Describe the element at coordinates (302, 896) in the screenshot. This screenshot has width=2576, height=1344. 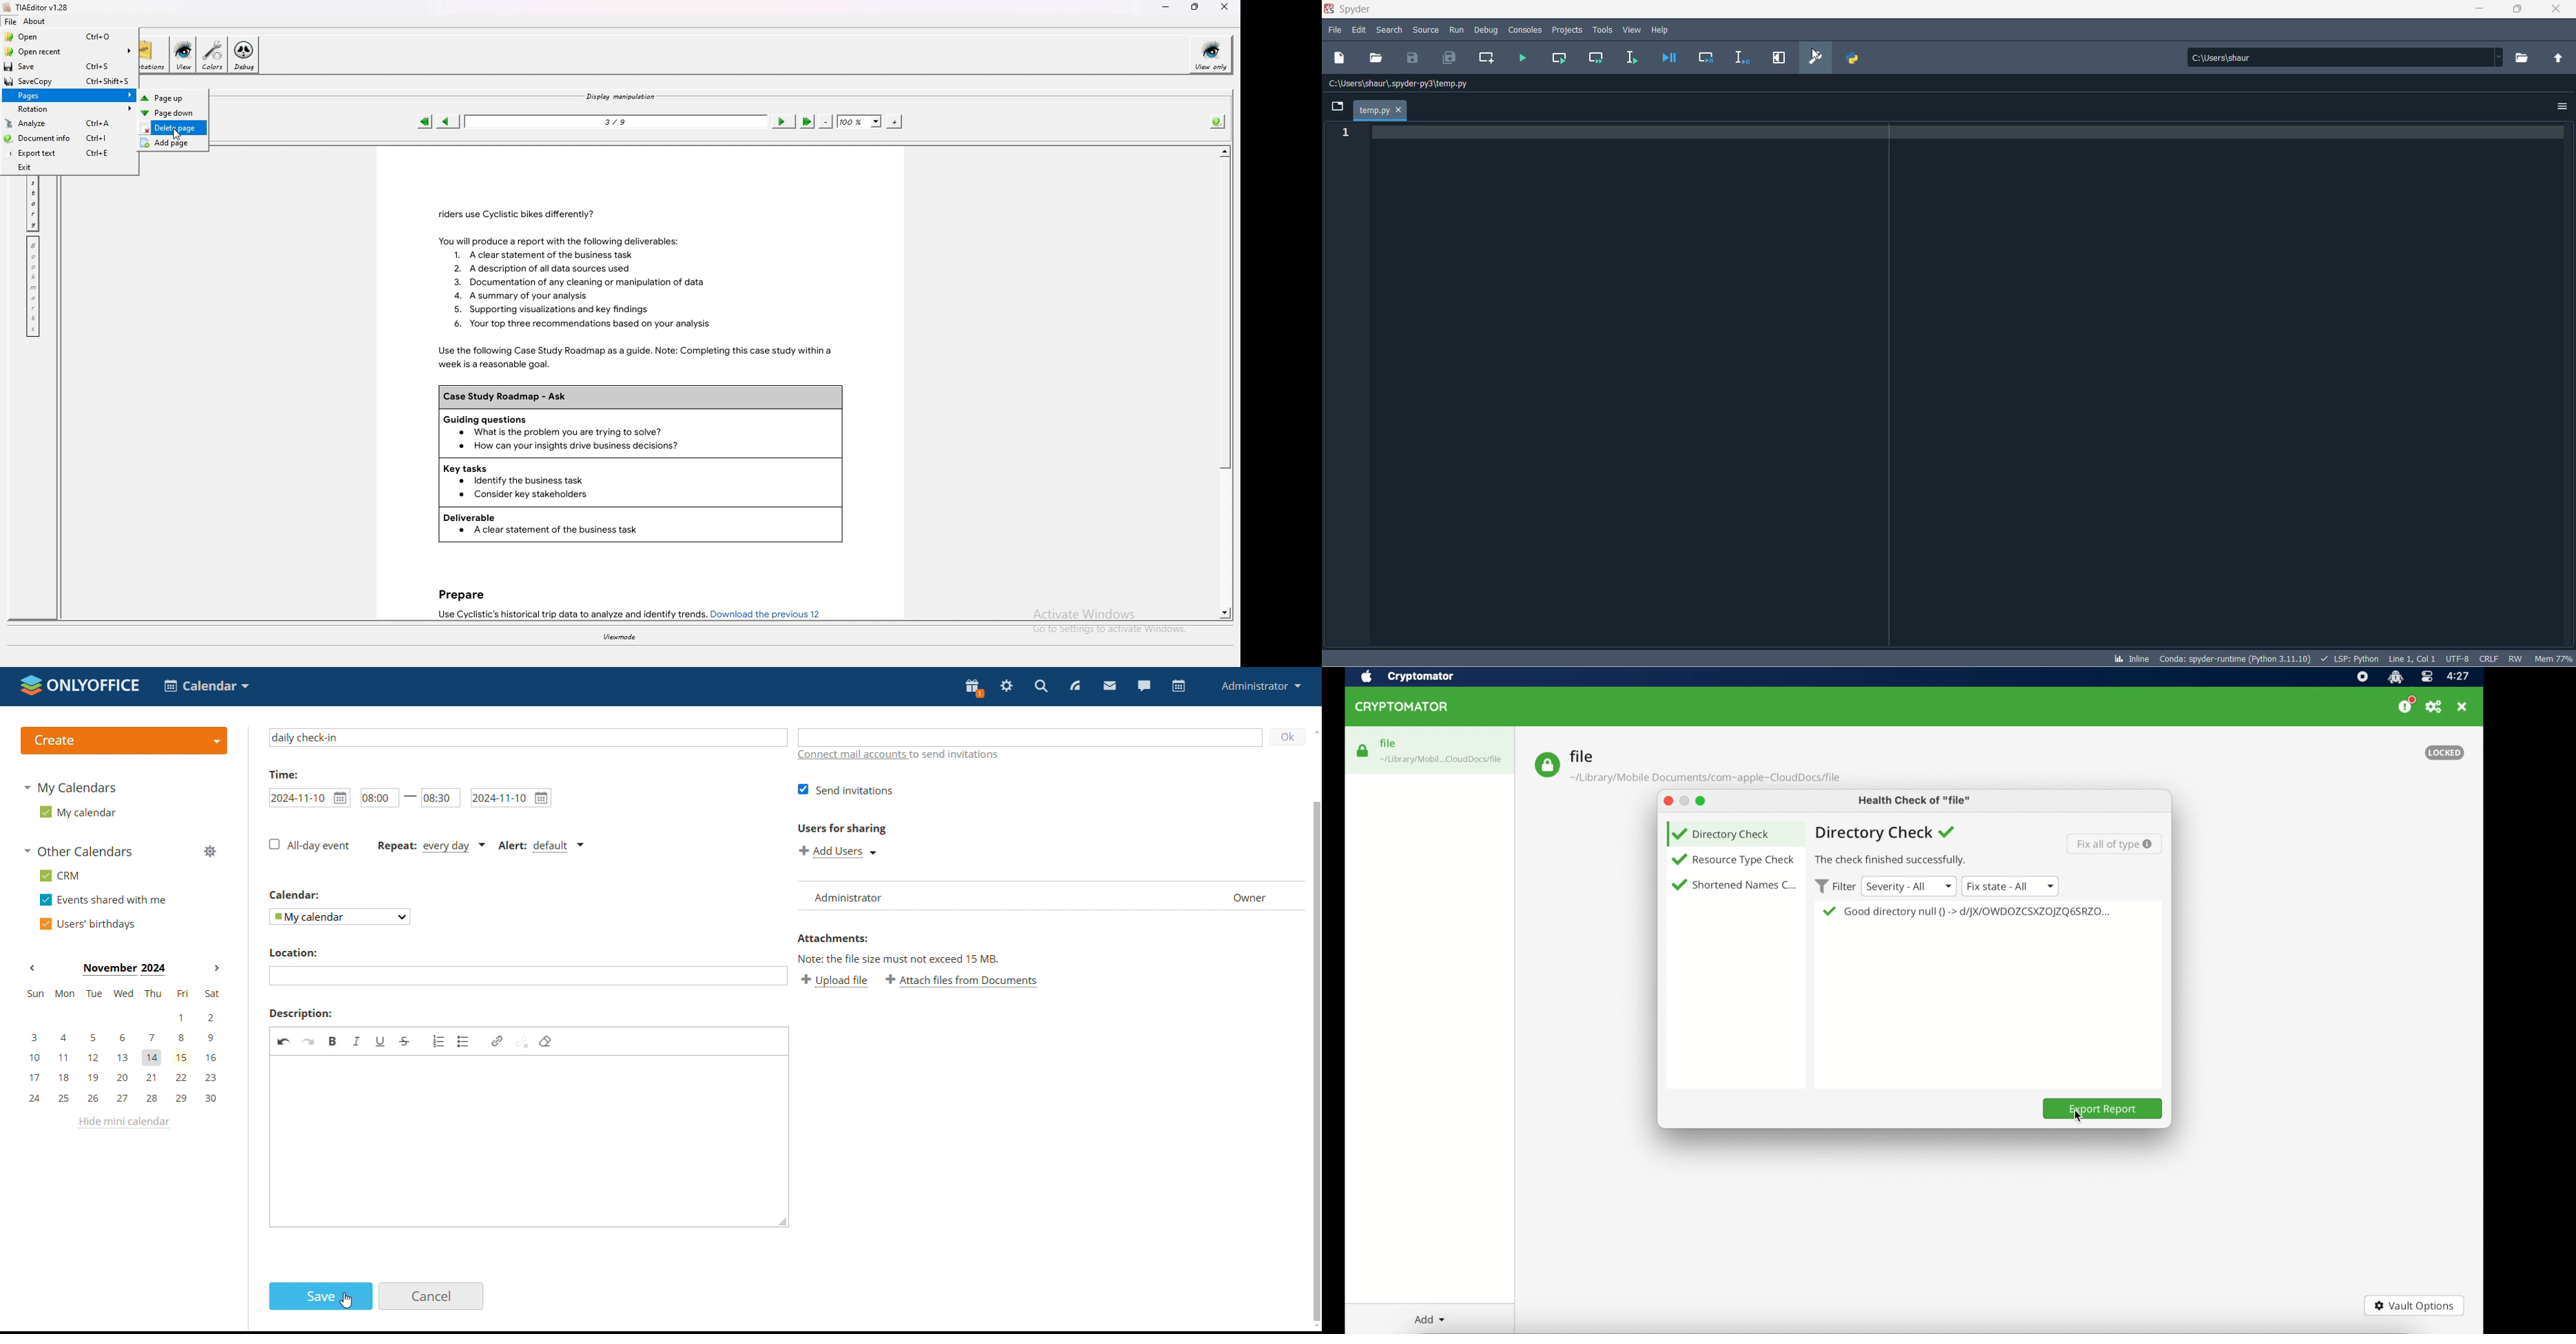
I see `calendar` at that location.